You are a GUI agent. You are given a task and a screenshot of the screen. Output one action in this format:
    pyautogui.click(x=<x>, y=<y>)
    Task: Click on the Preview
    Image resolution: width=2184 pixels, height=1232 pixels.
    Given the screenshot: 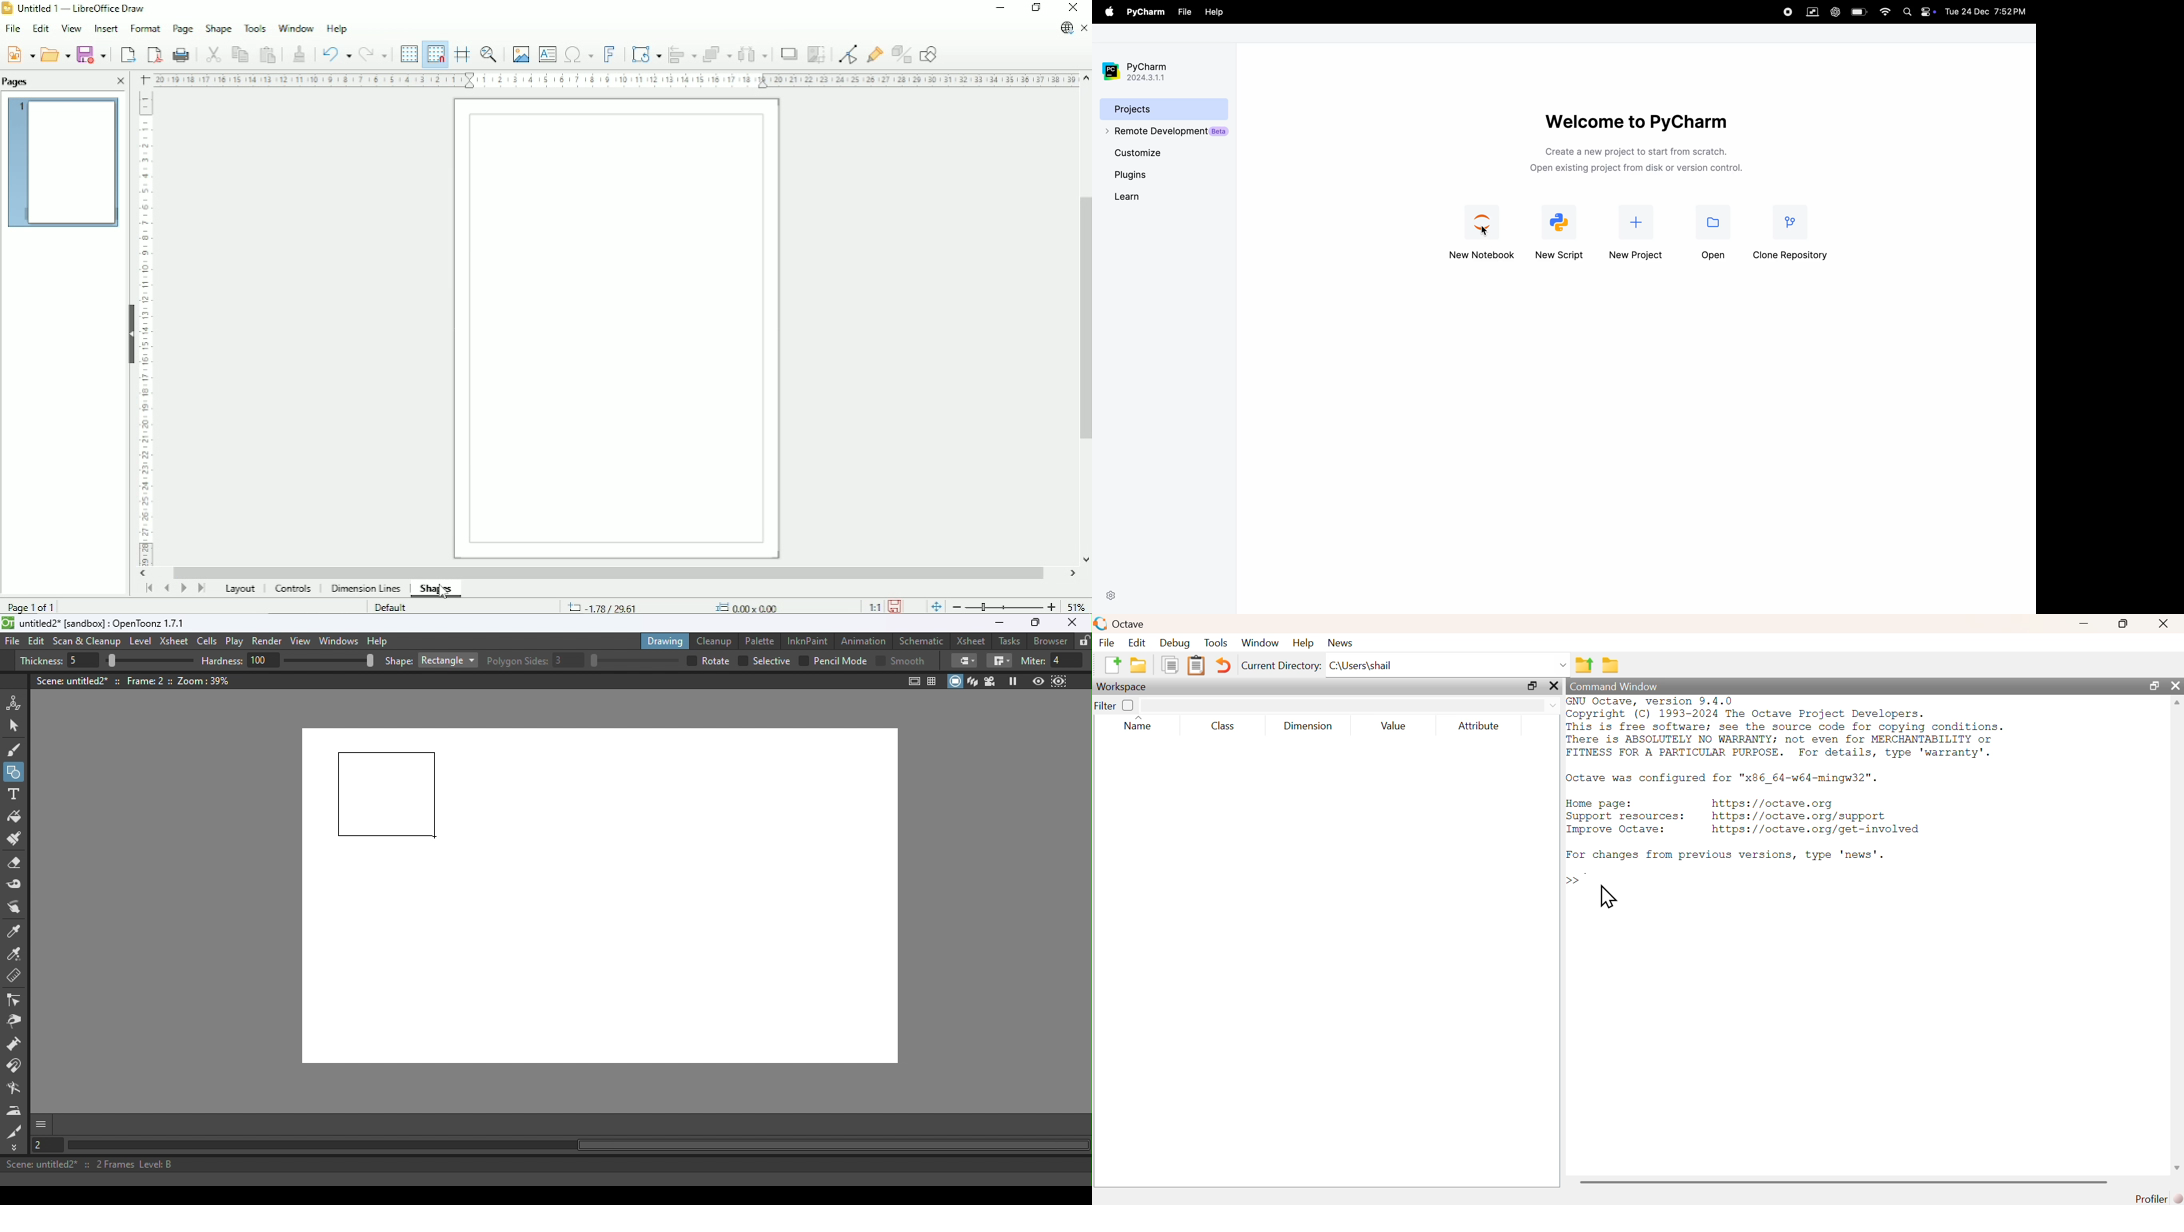 What is the action you would take?
    pyautogui.click(x=1038, y=682)
    